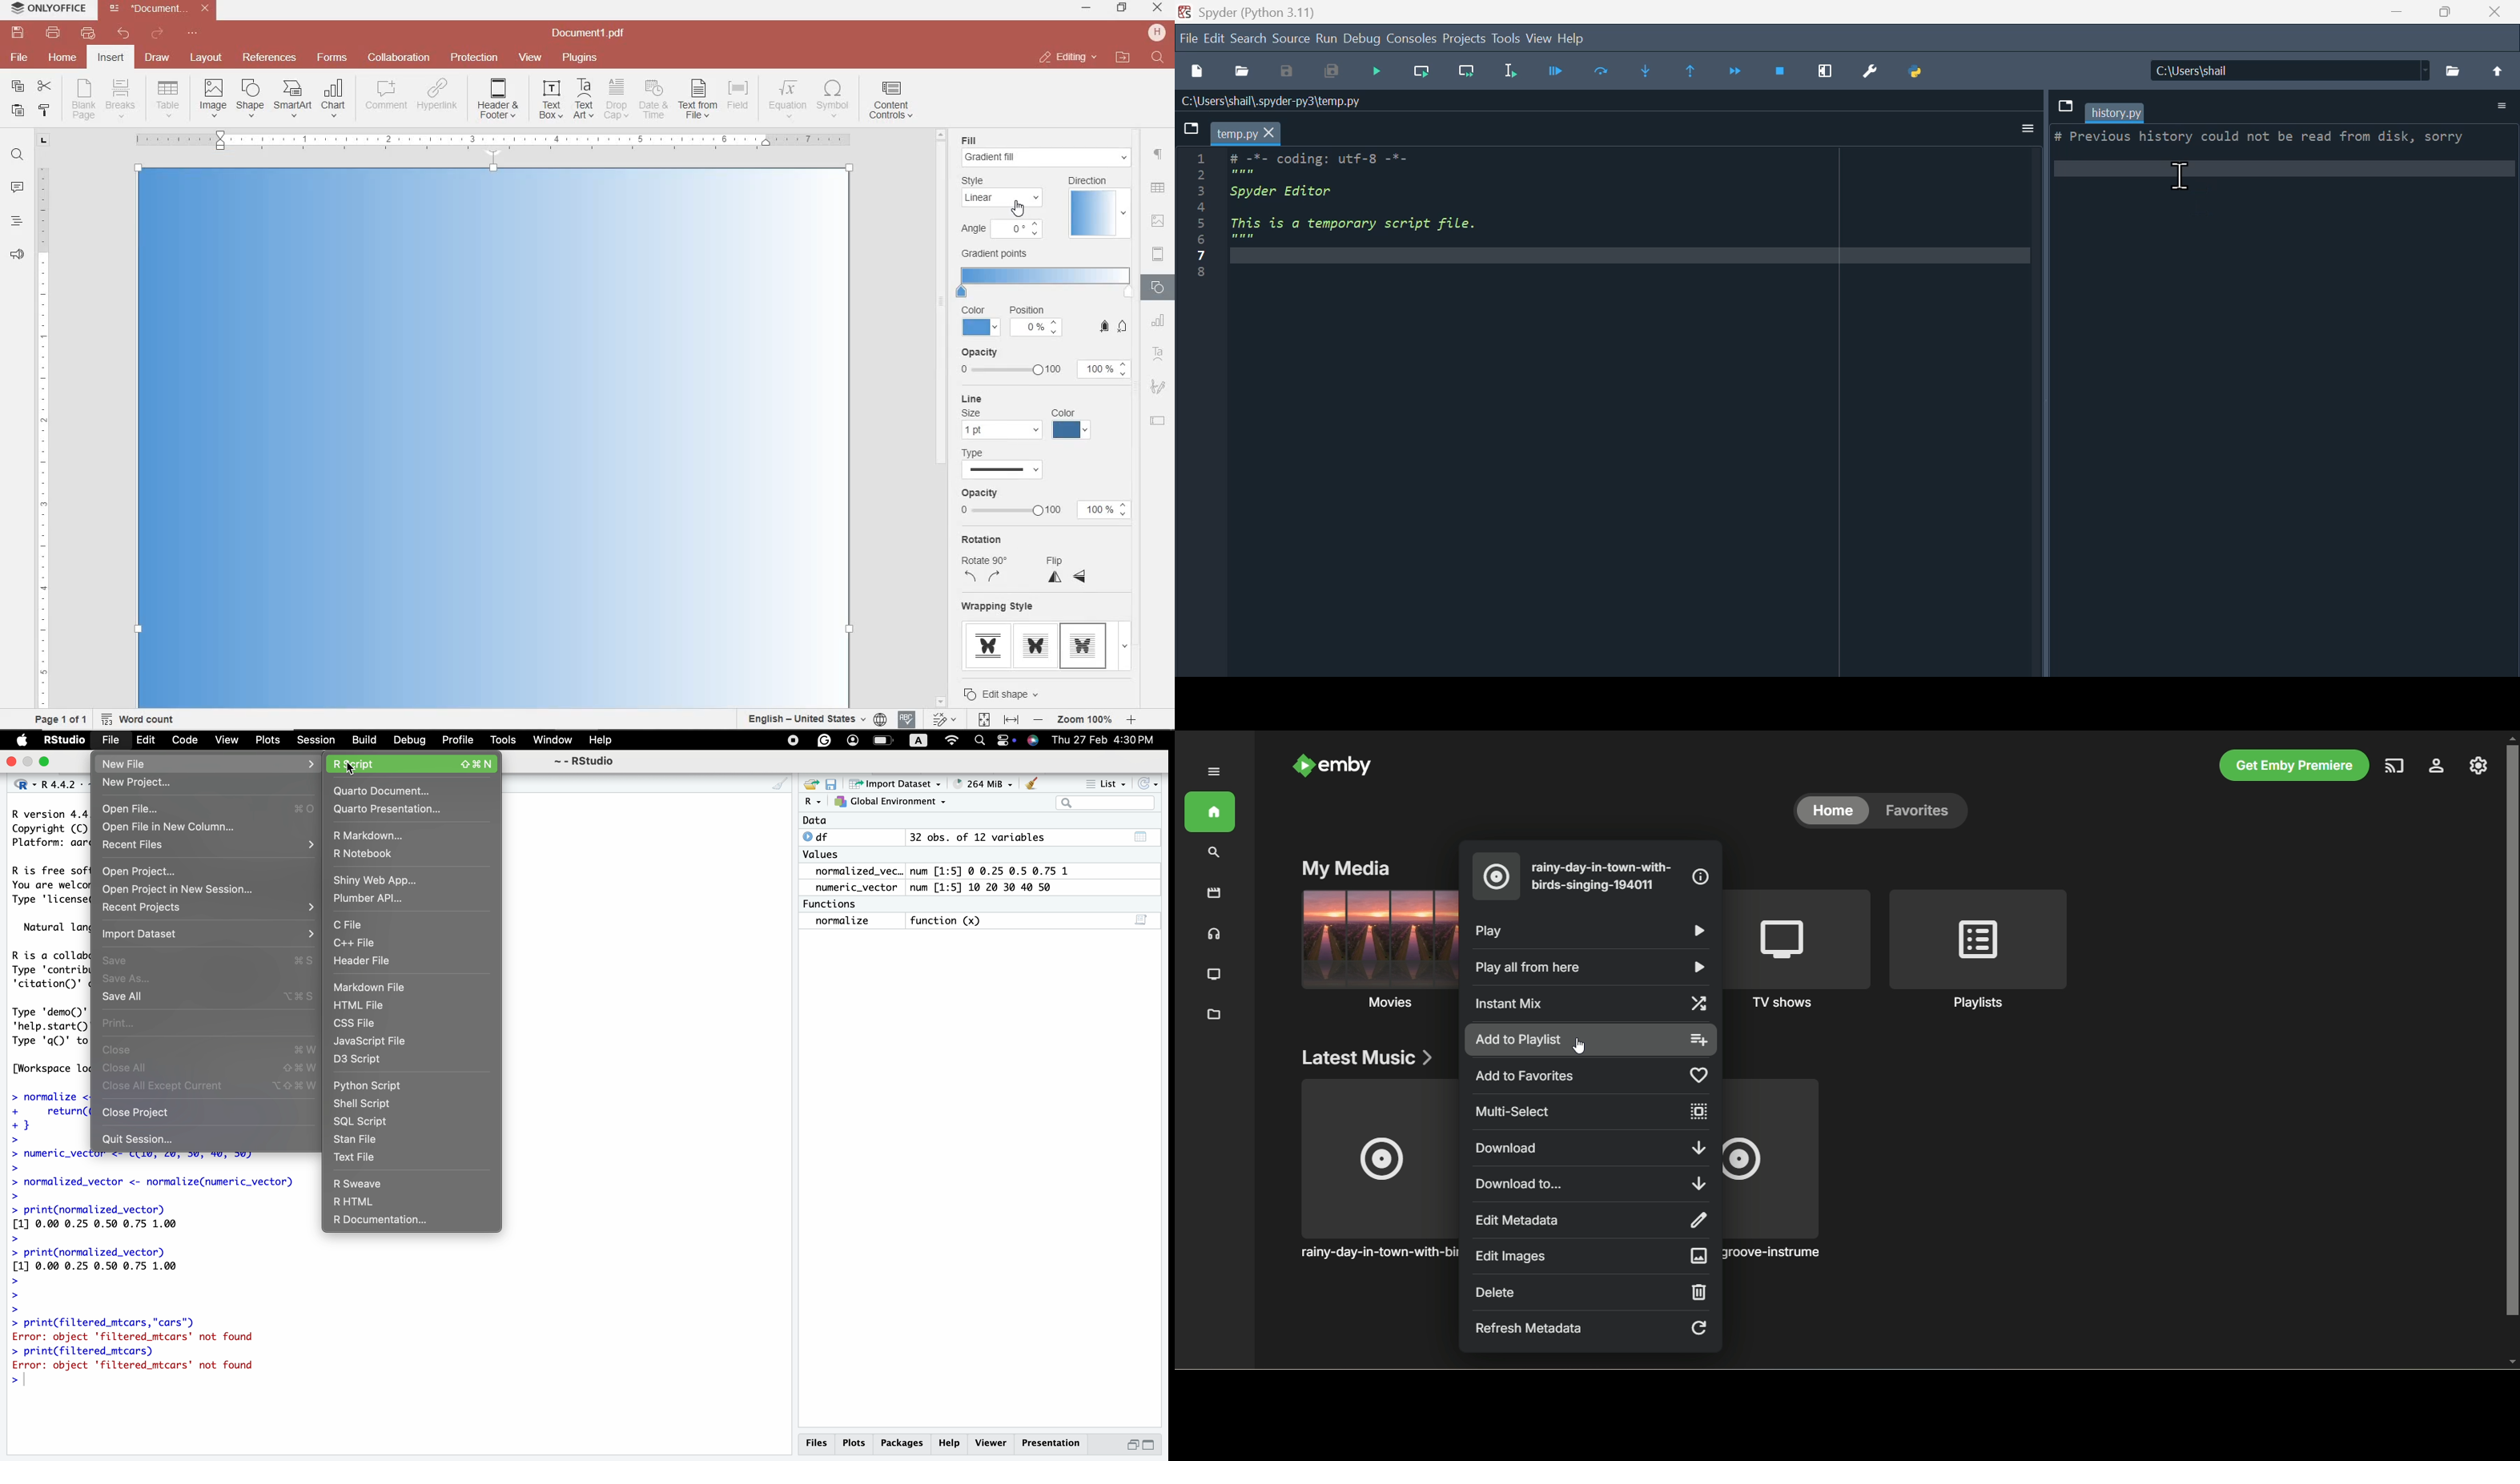 Image resolution: width=2520 pixels, height=1484 pixels. I want to click on typing cursor, so click(30, 1382).